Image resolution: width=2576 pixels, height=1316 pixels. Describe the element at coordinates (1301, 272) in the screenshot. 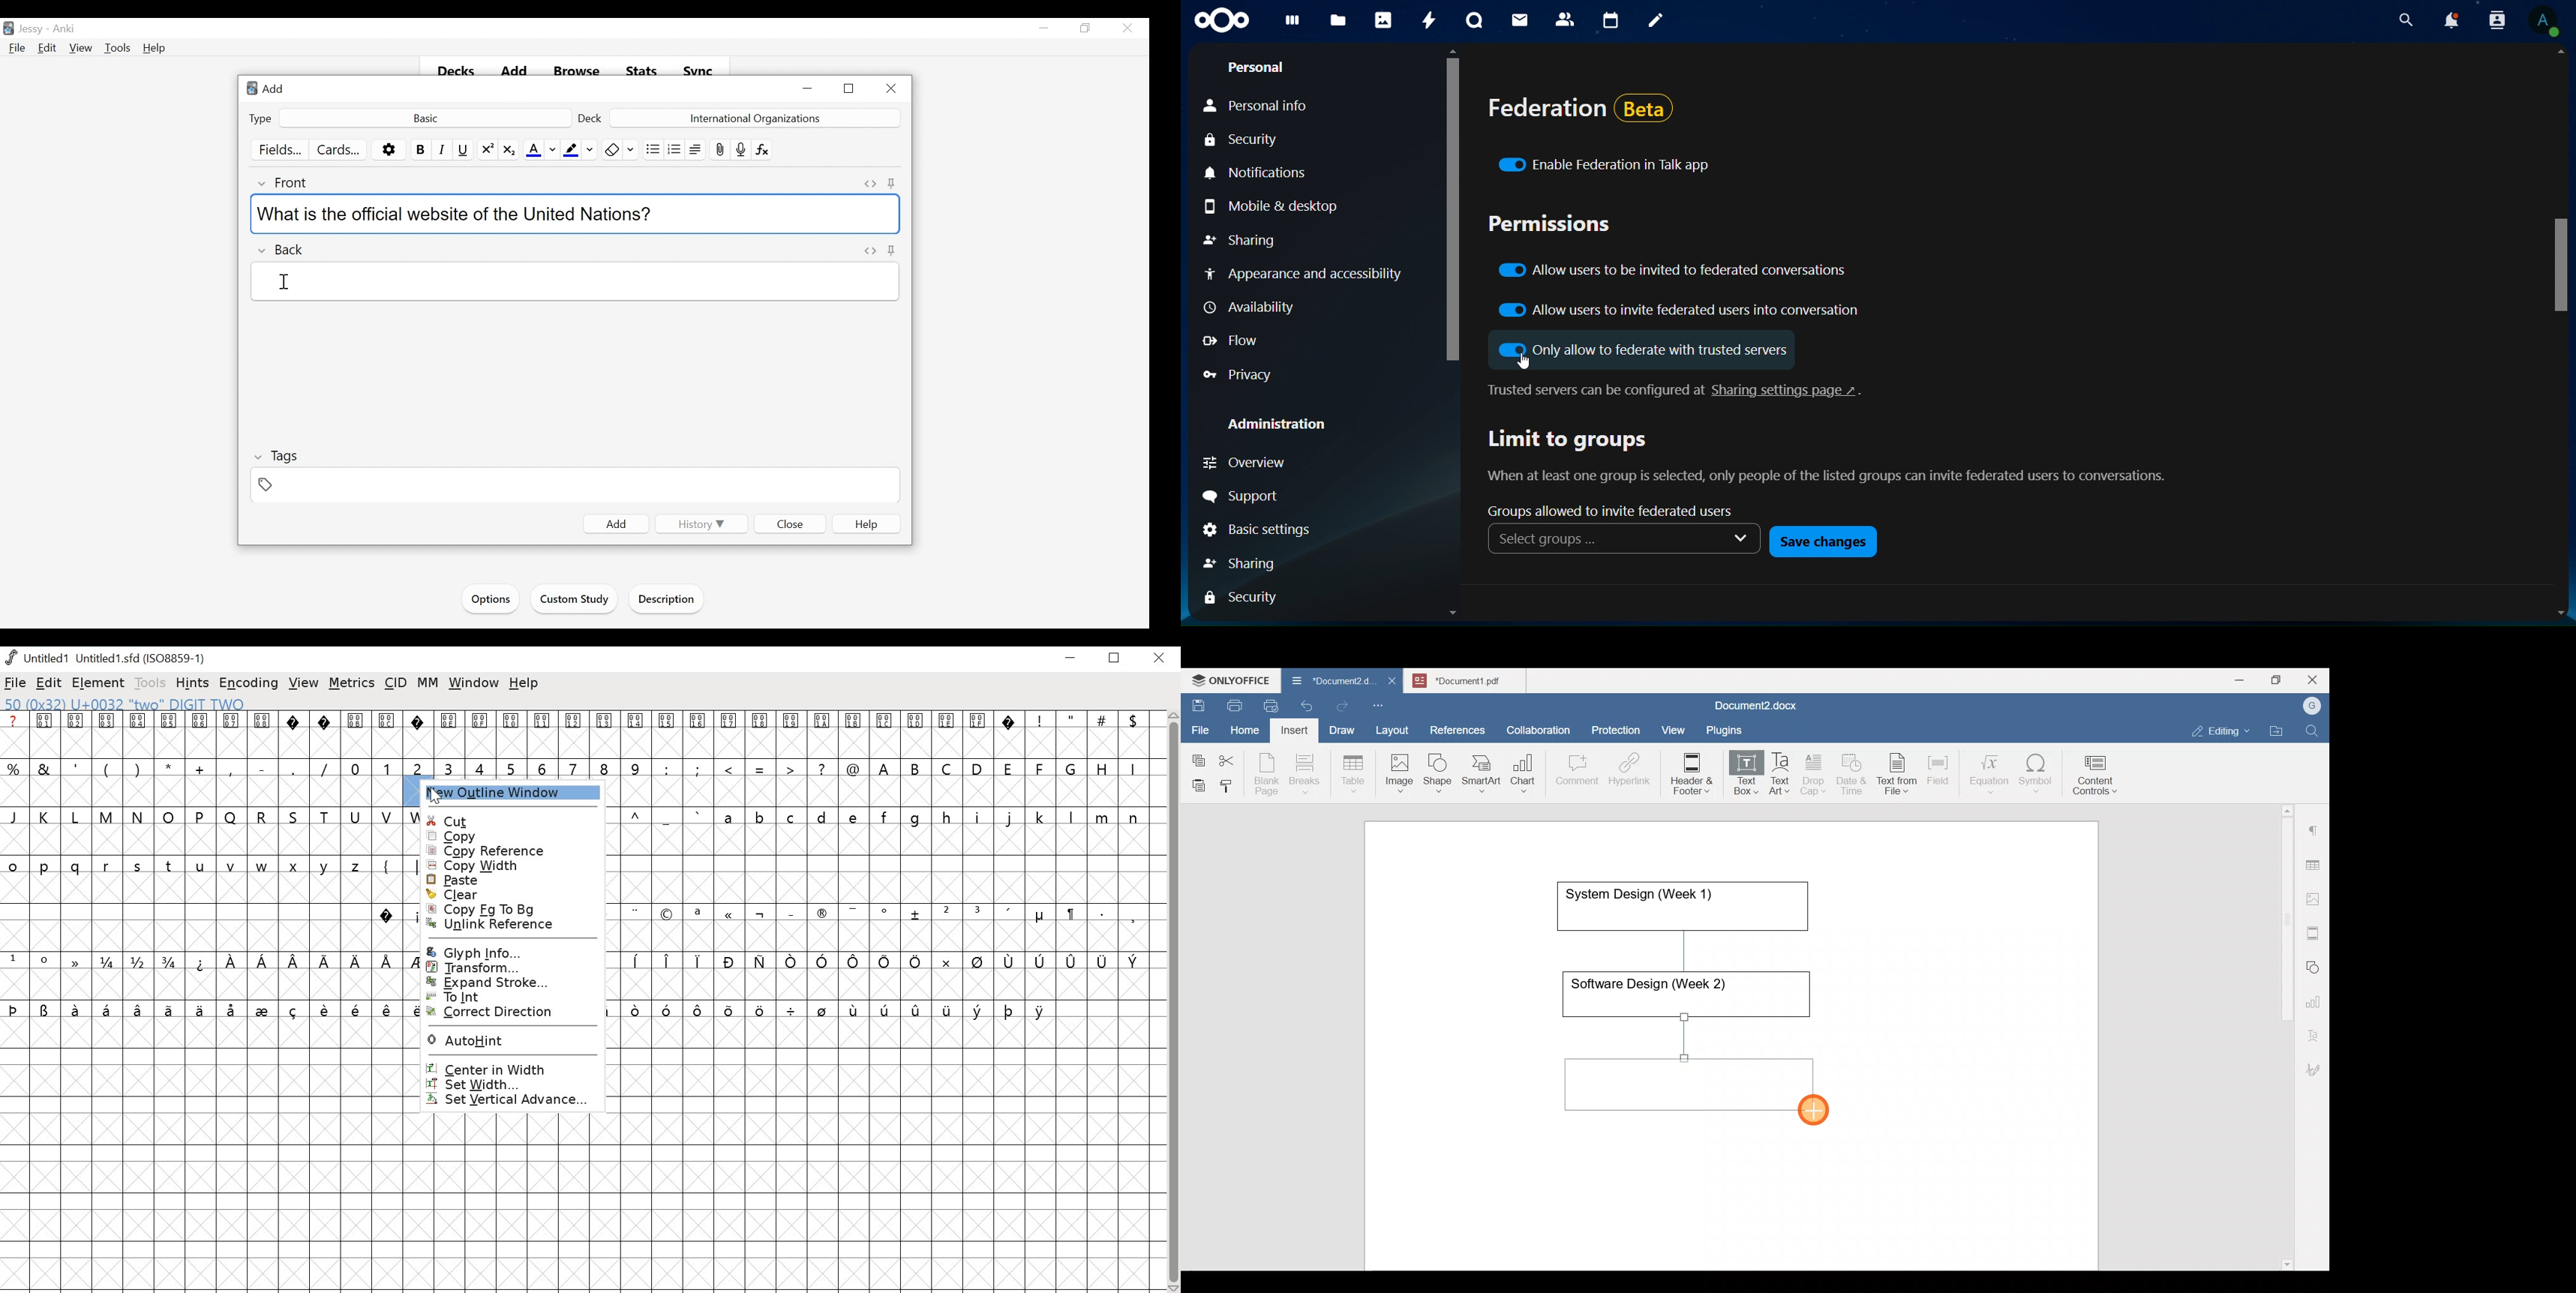

I see `appearance and accessibility ` at that location.